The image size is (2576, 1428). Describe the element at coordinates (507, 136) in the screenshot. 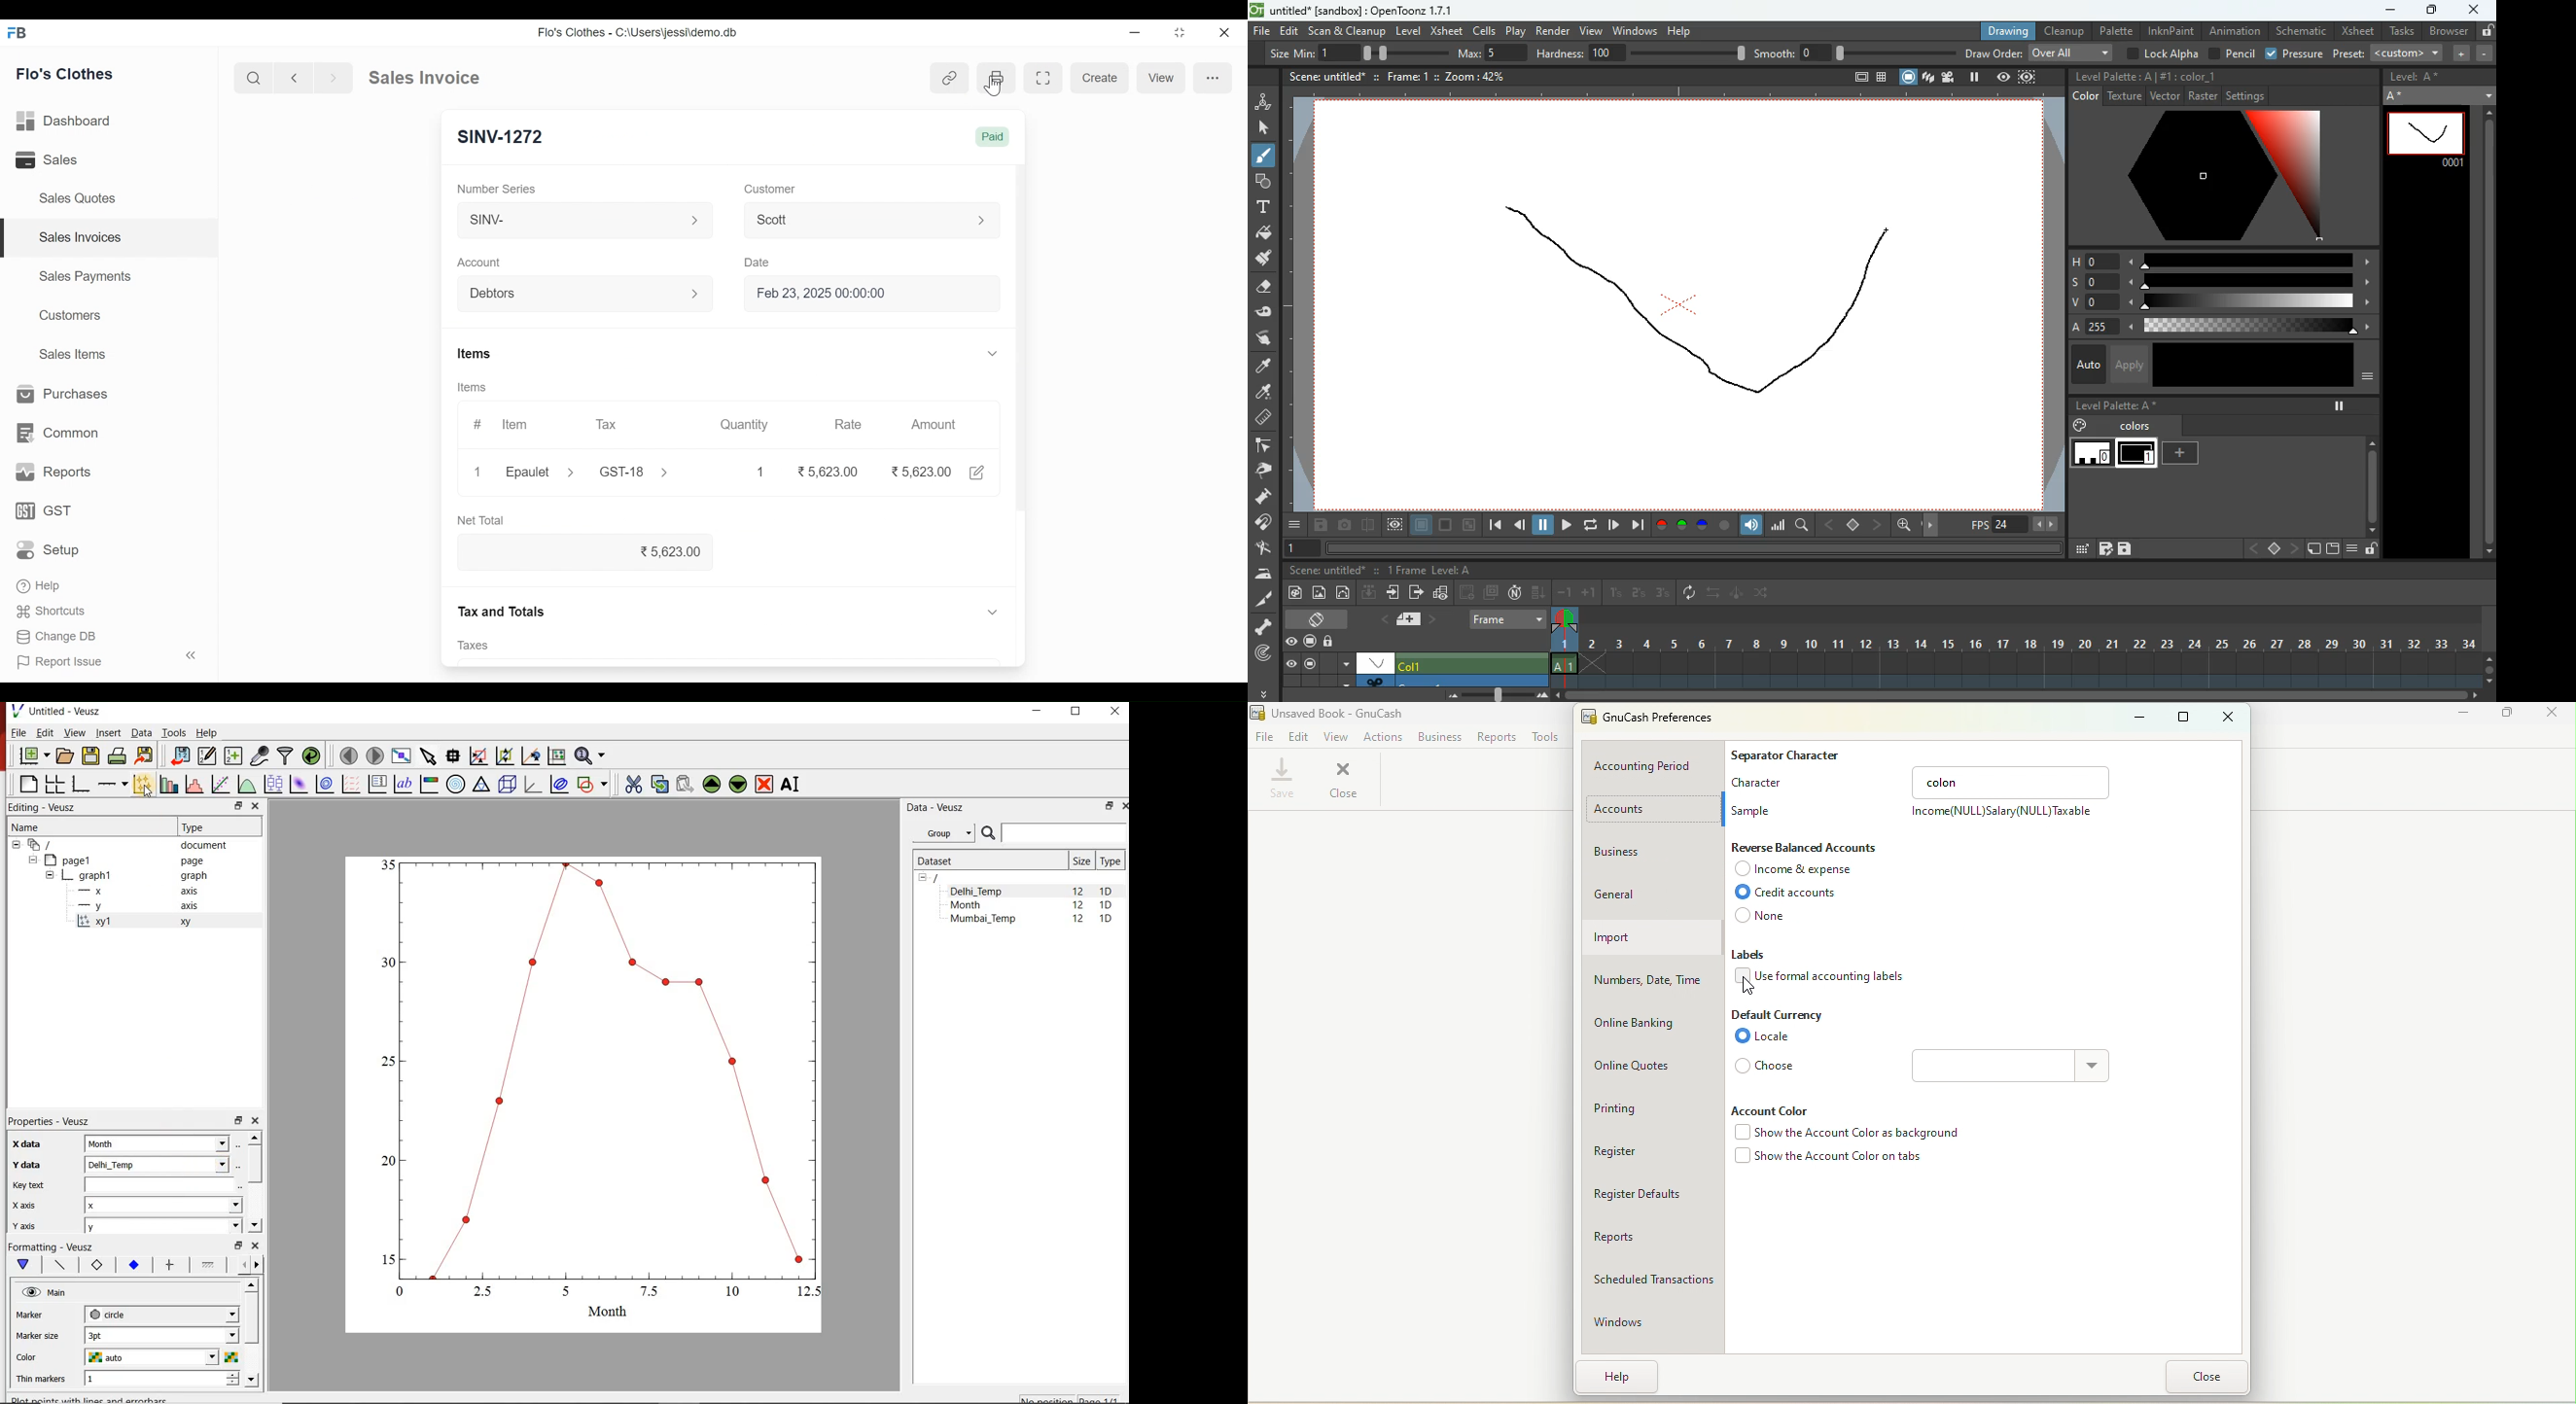

I see `SINV-1272` at that location.